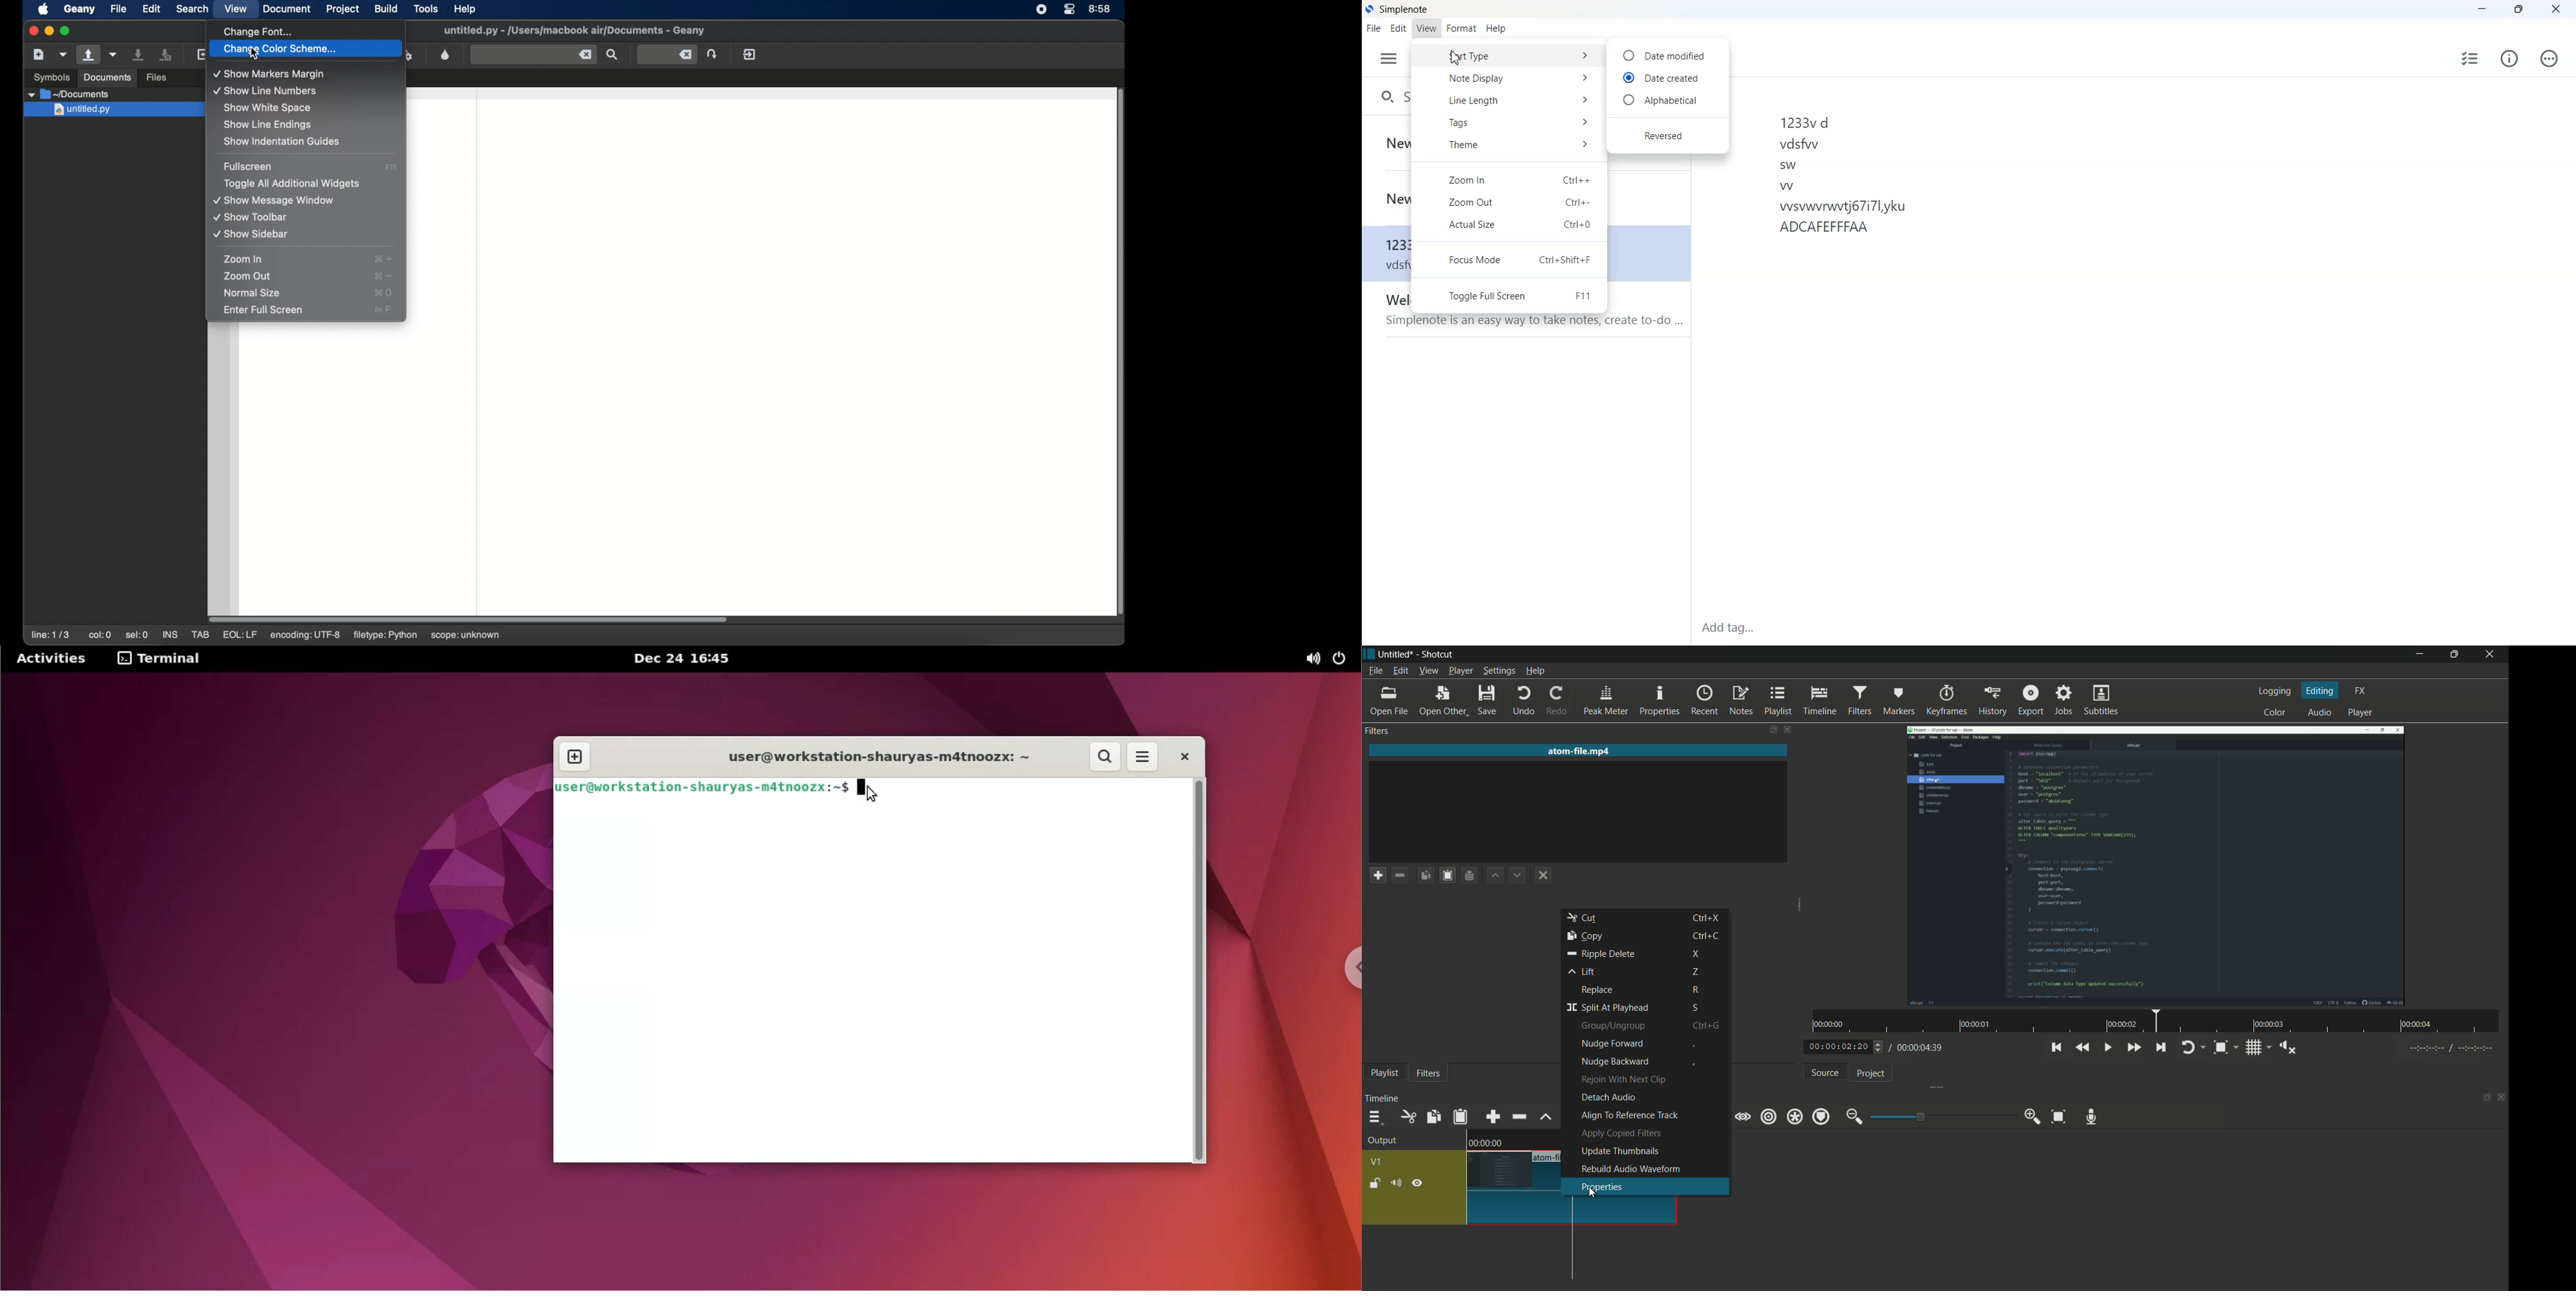 Image resolution: width=2576 pixels, height=1316 pixels. Describe the element at coordinates (2157, 865) in the screenshot. I see `imported video` at that location.